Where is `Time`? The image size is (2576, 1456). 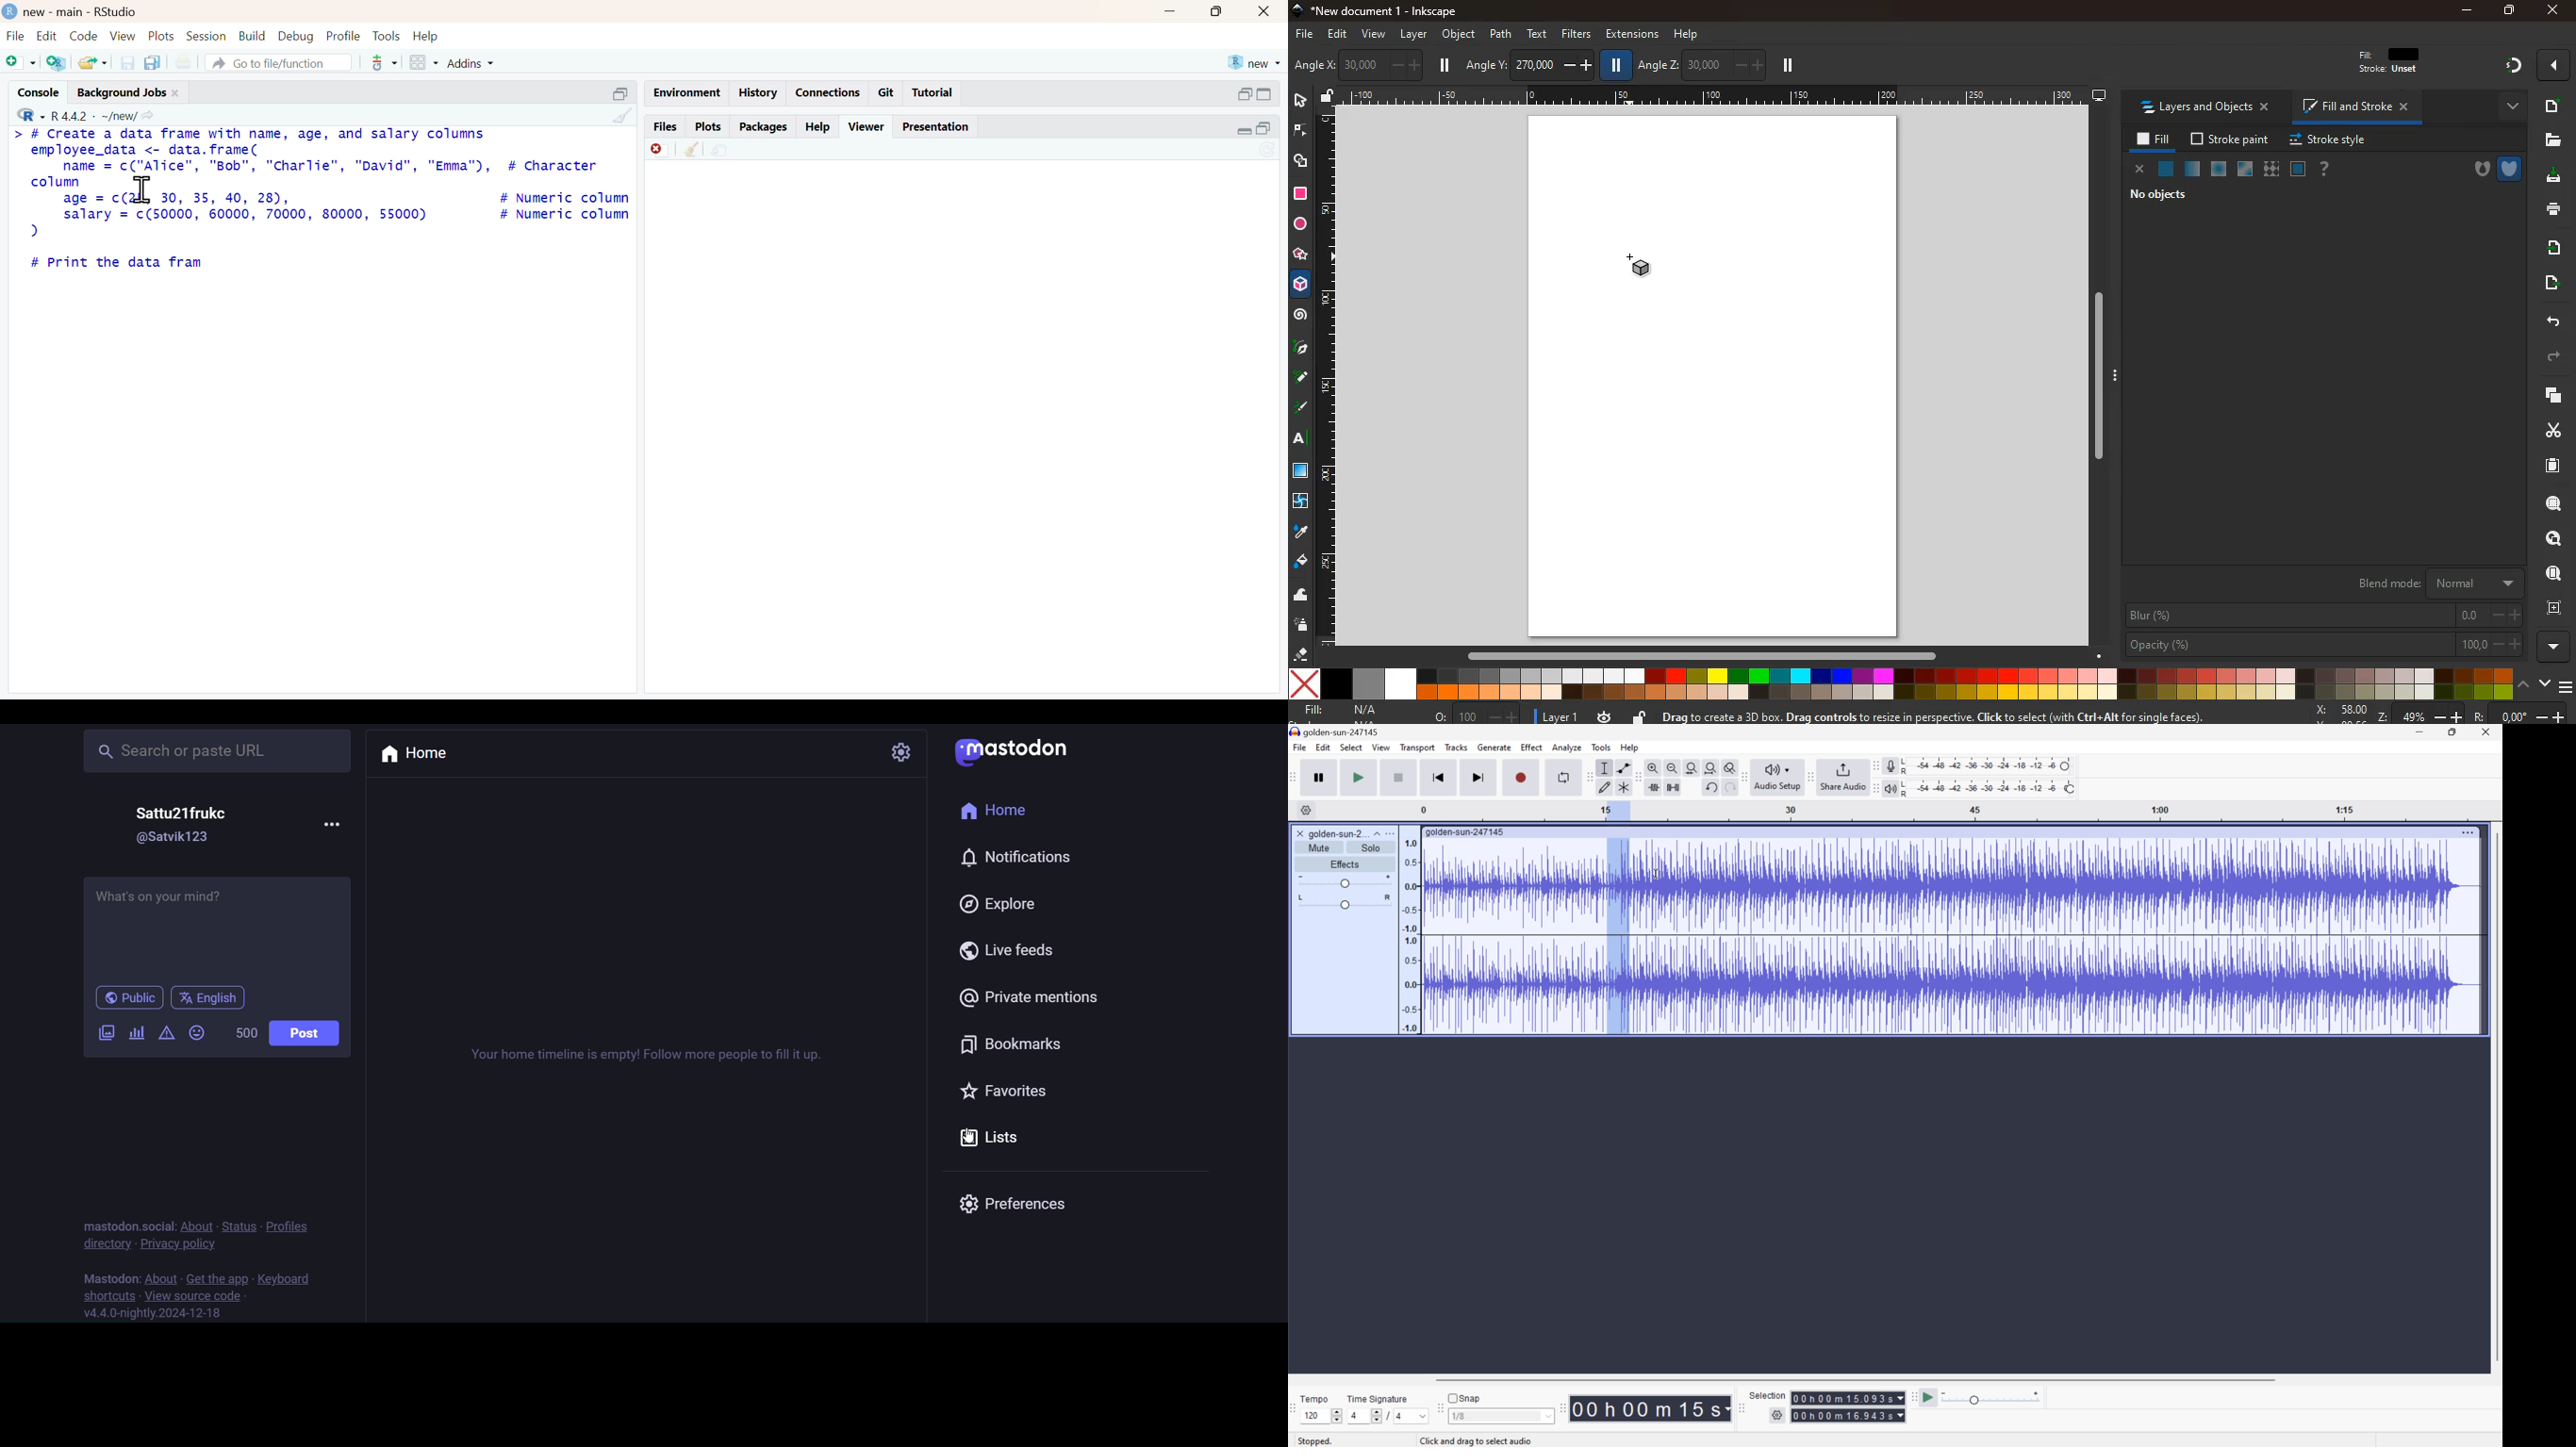
Time is located at coordinates (1650, 1409).